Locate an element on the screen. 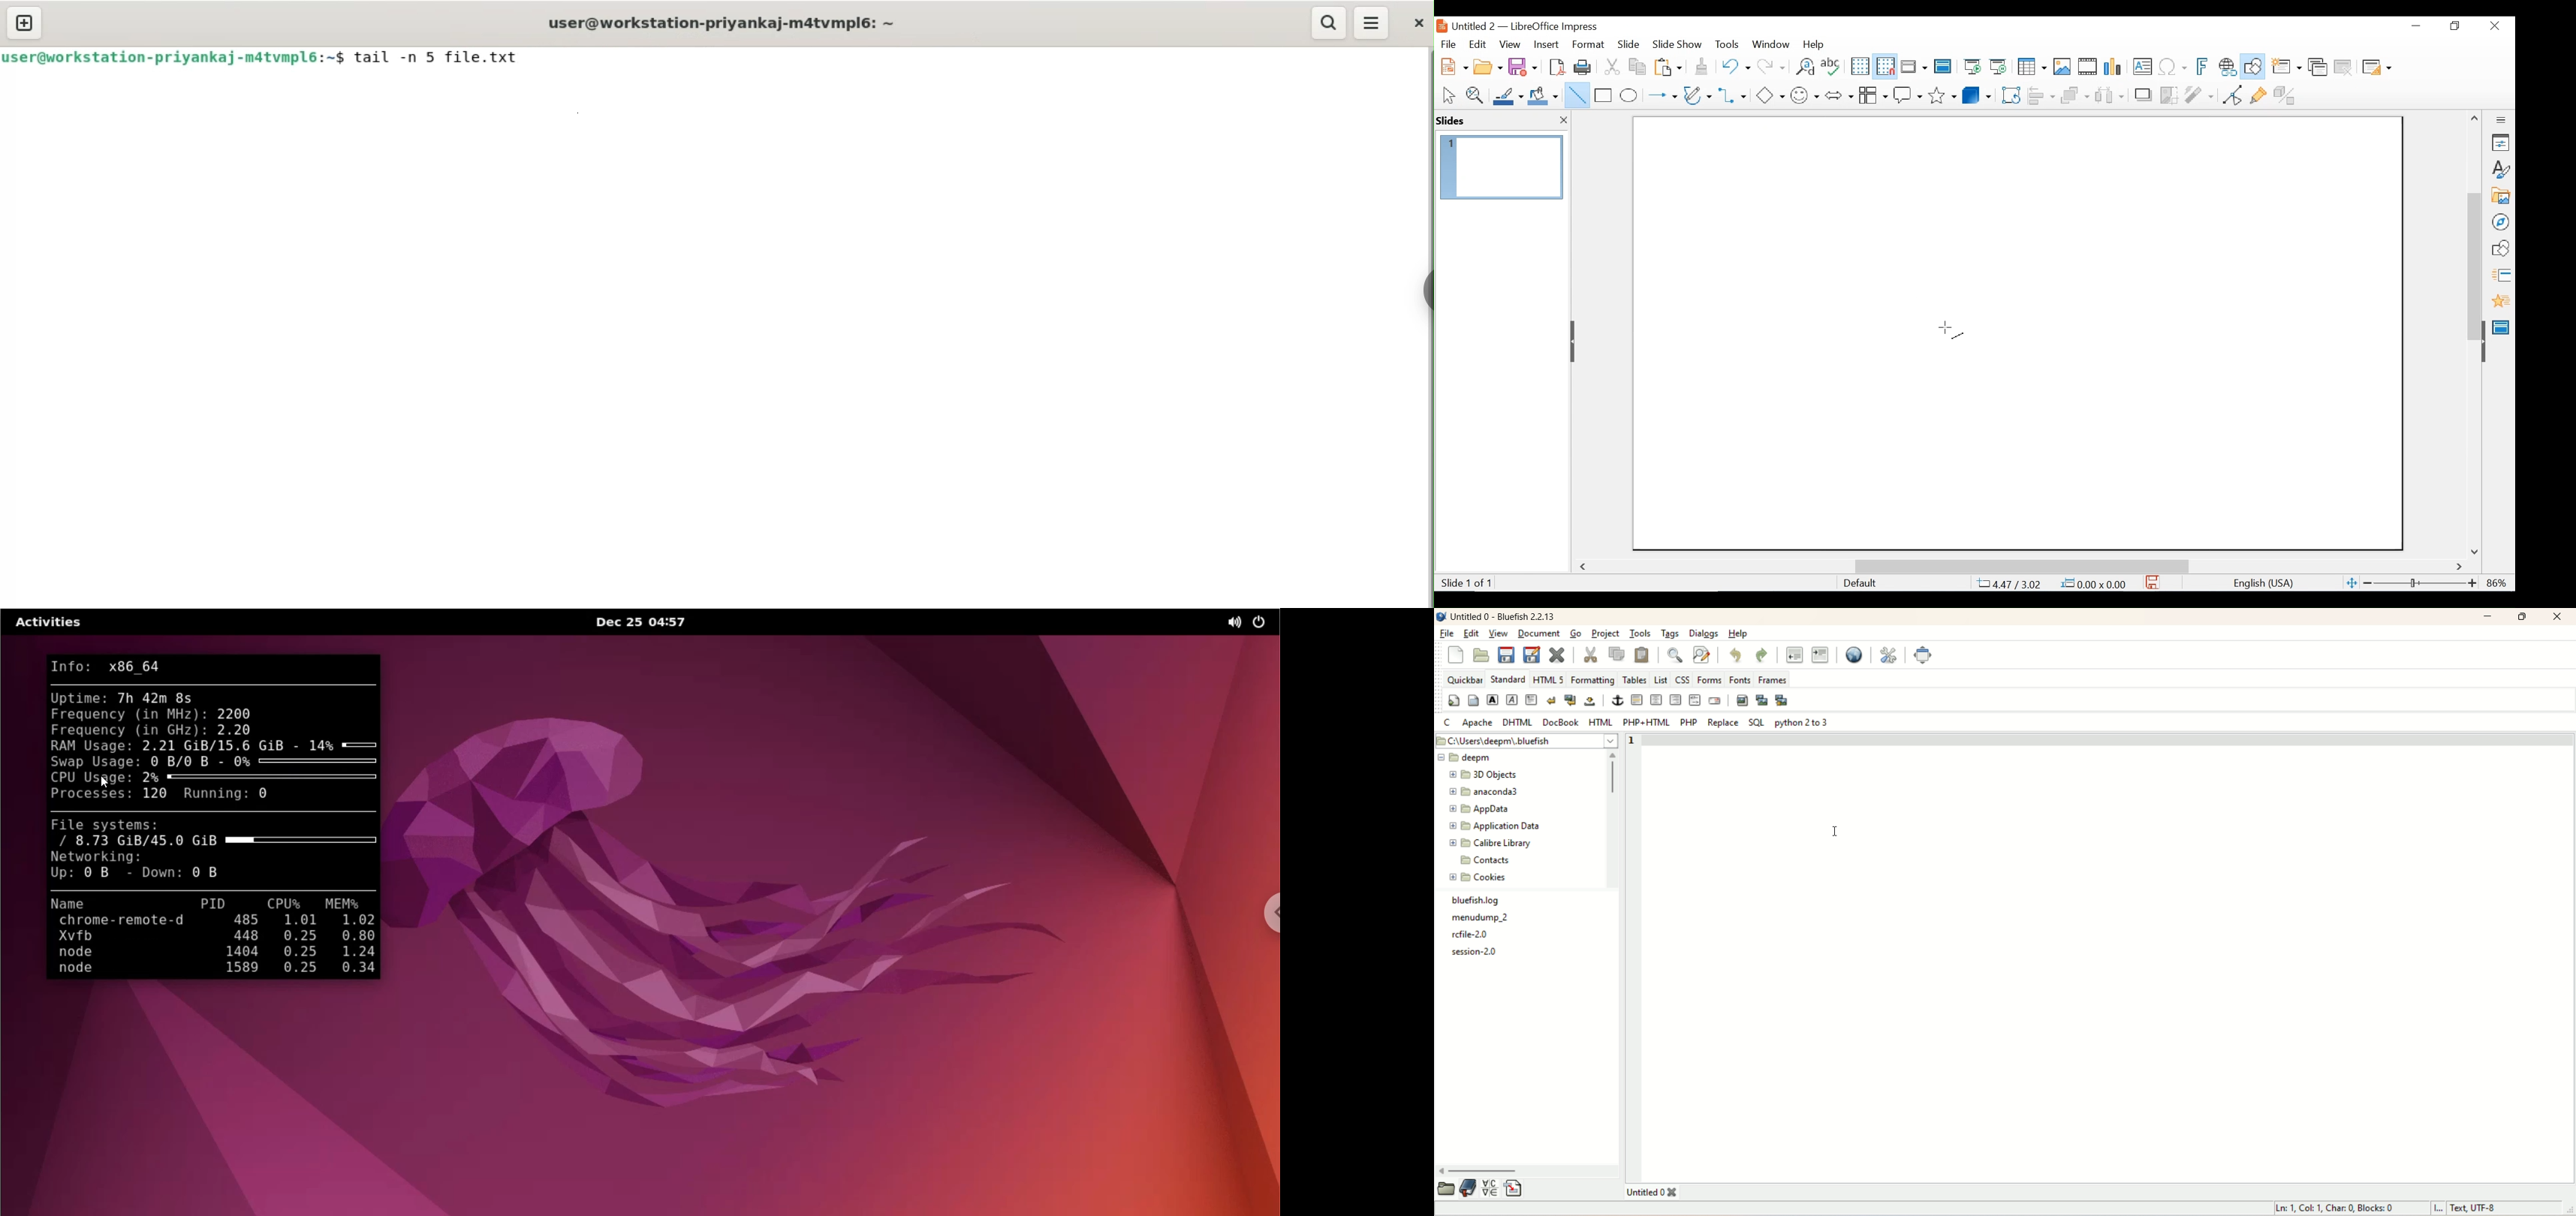  ln, col, char, blocks is located at coordinates (2336, 1209).